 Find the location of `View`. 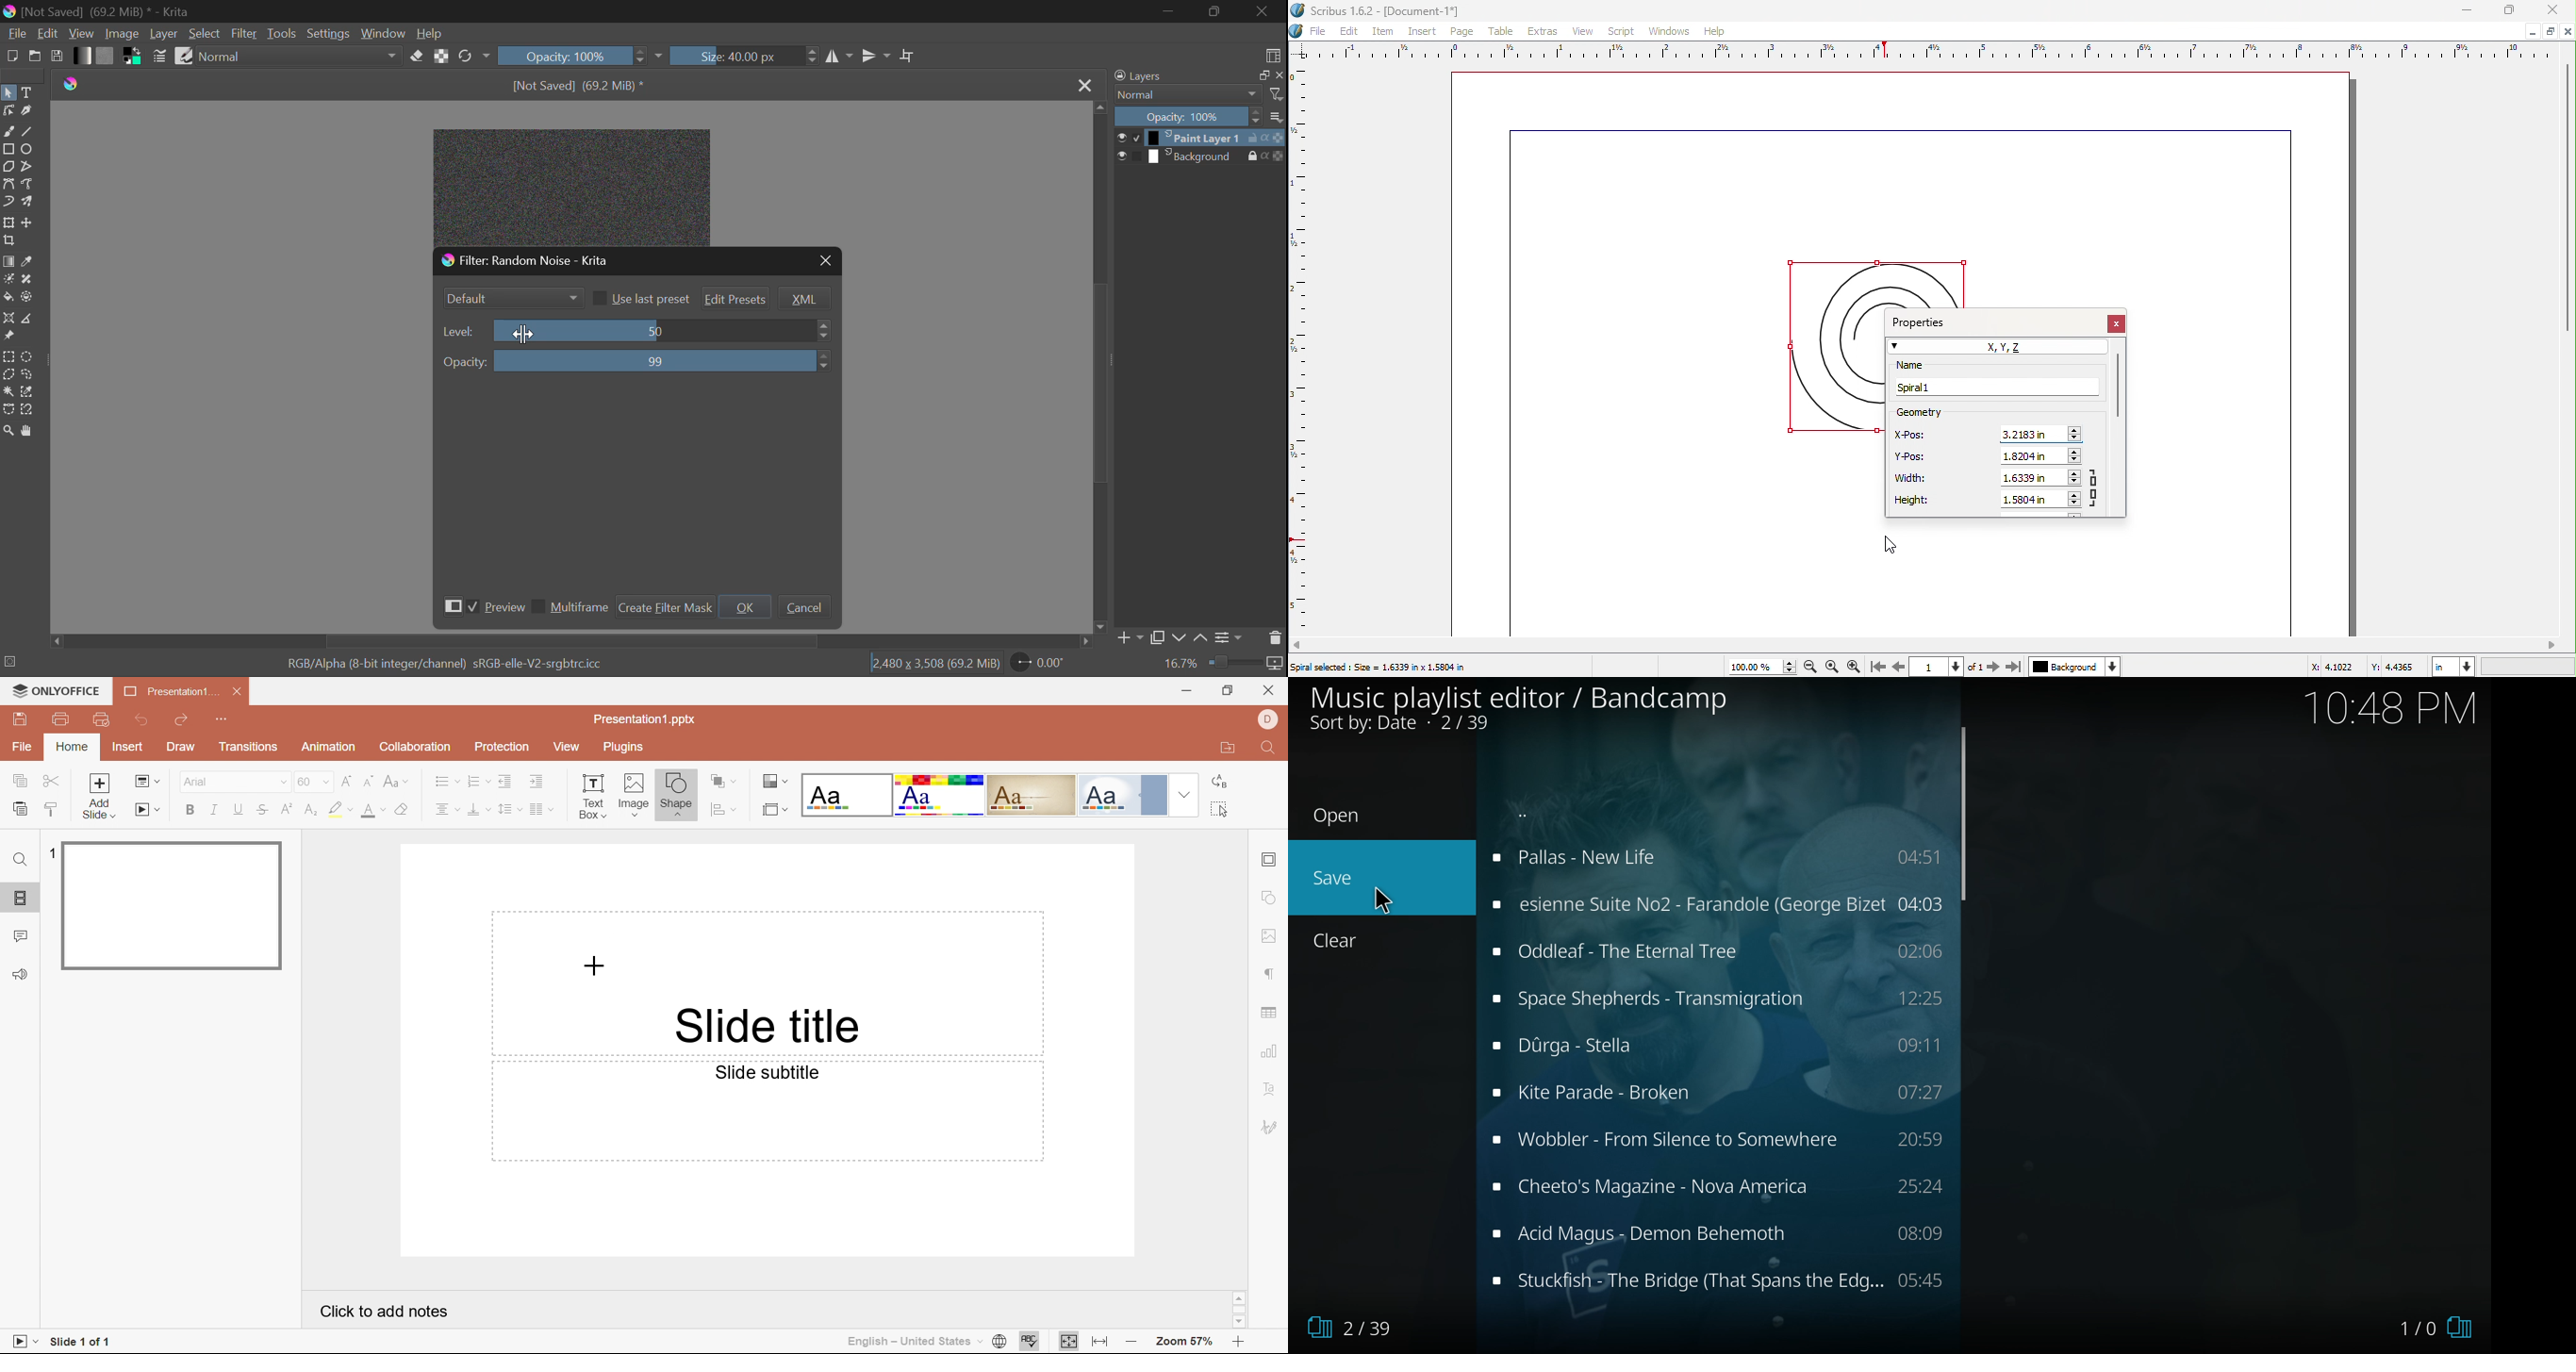

View is located at coordinates (566, 747).